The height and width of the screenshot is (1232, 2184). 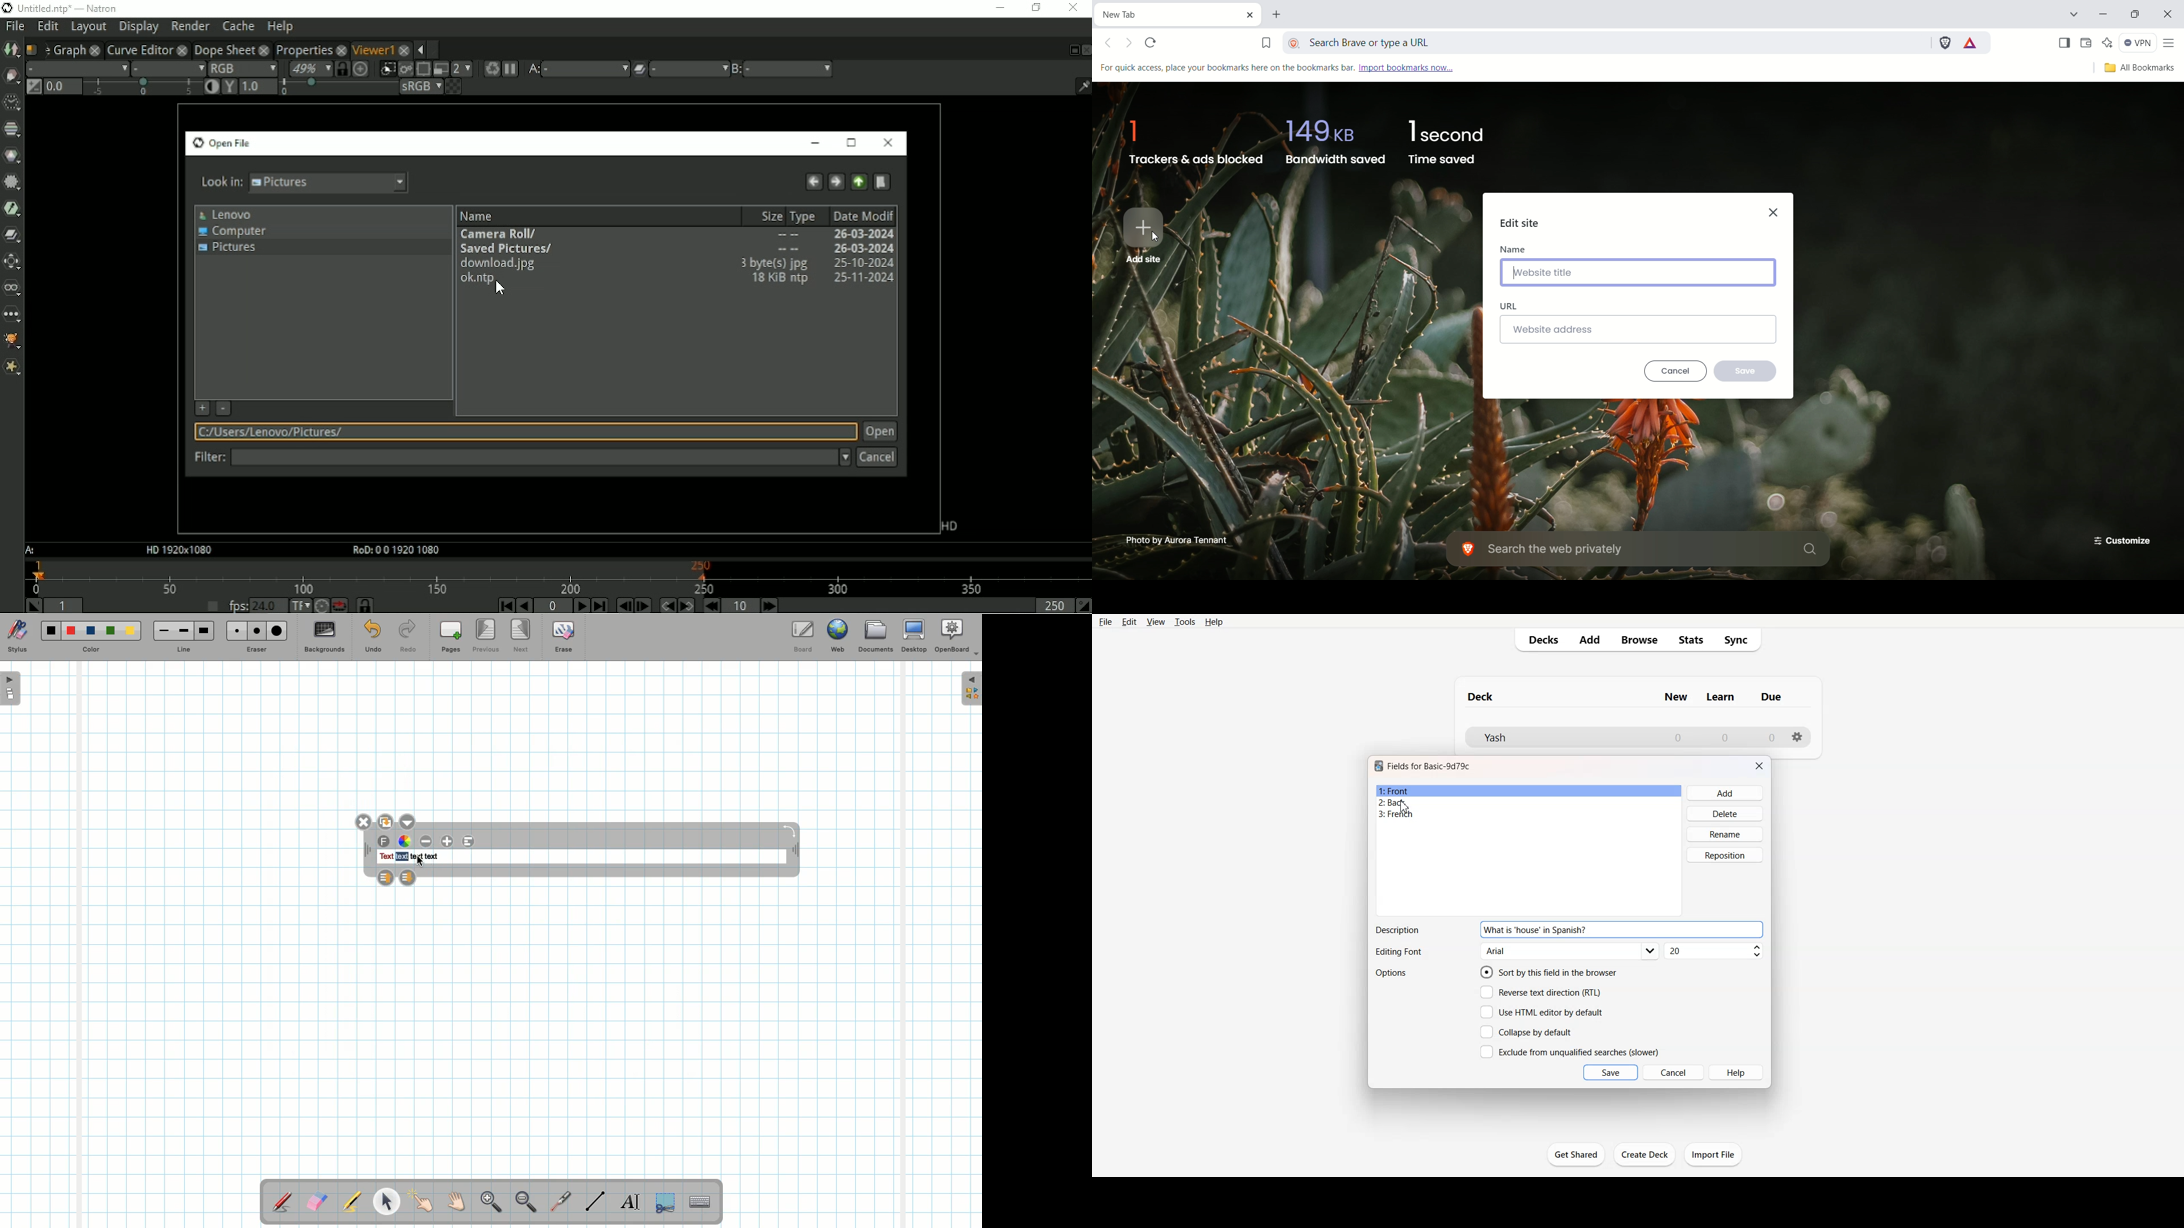 I want to click on Column name, so click(x=1676, y=697).